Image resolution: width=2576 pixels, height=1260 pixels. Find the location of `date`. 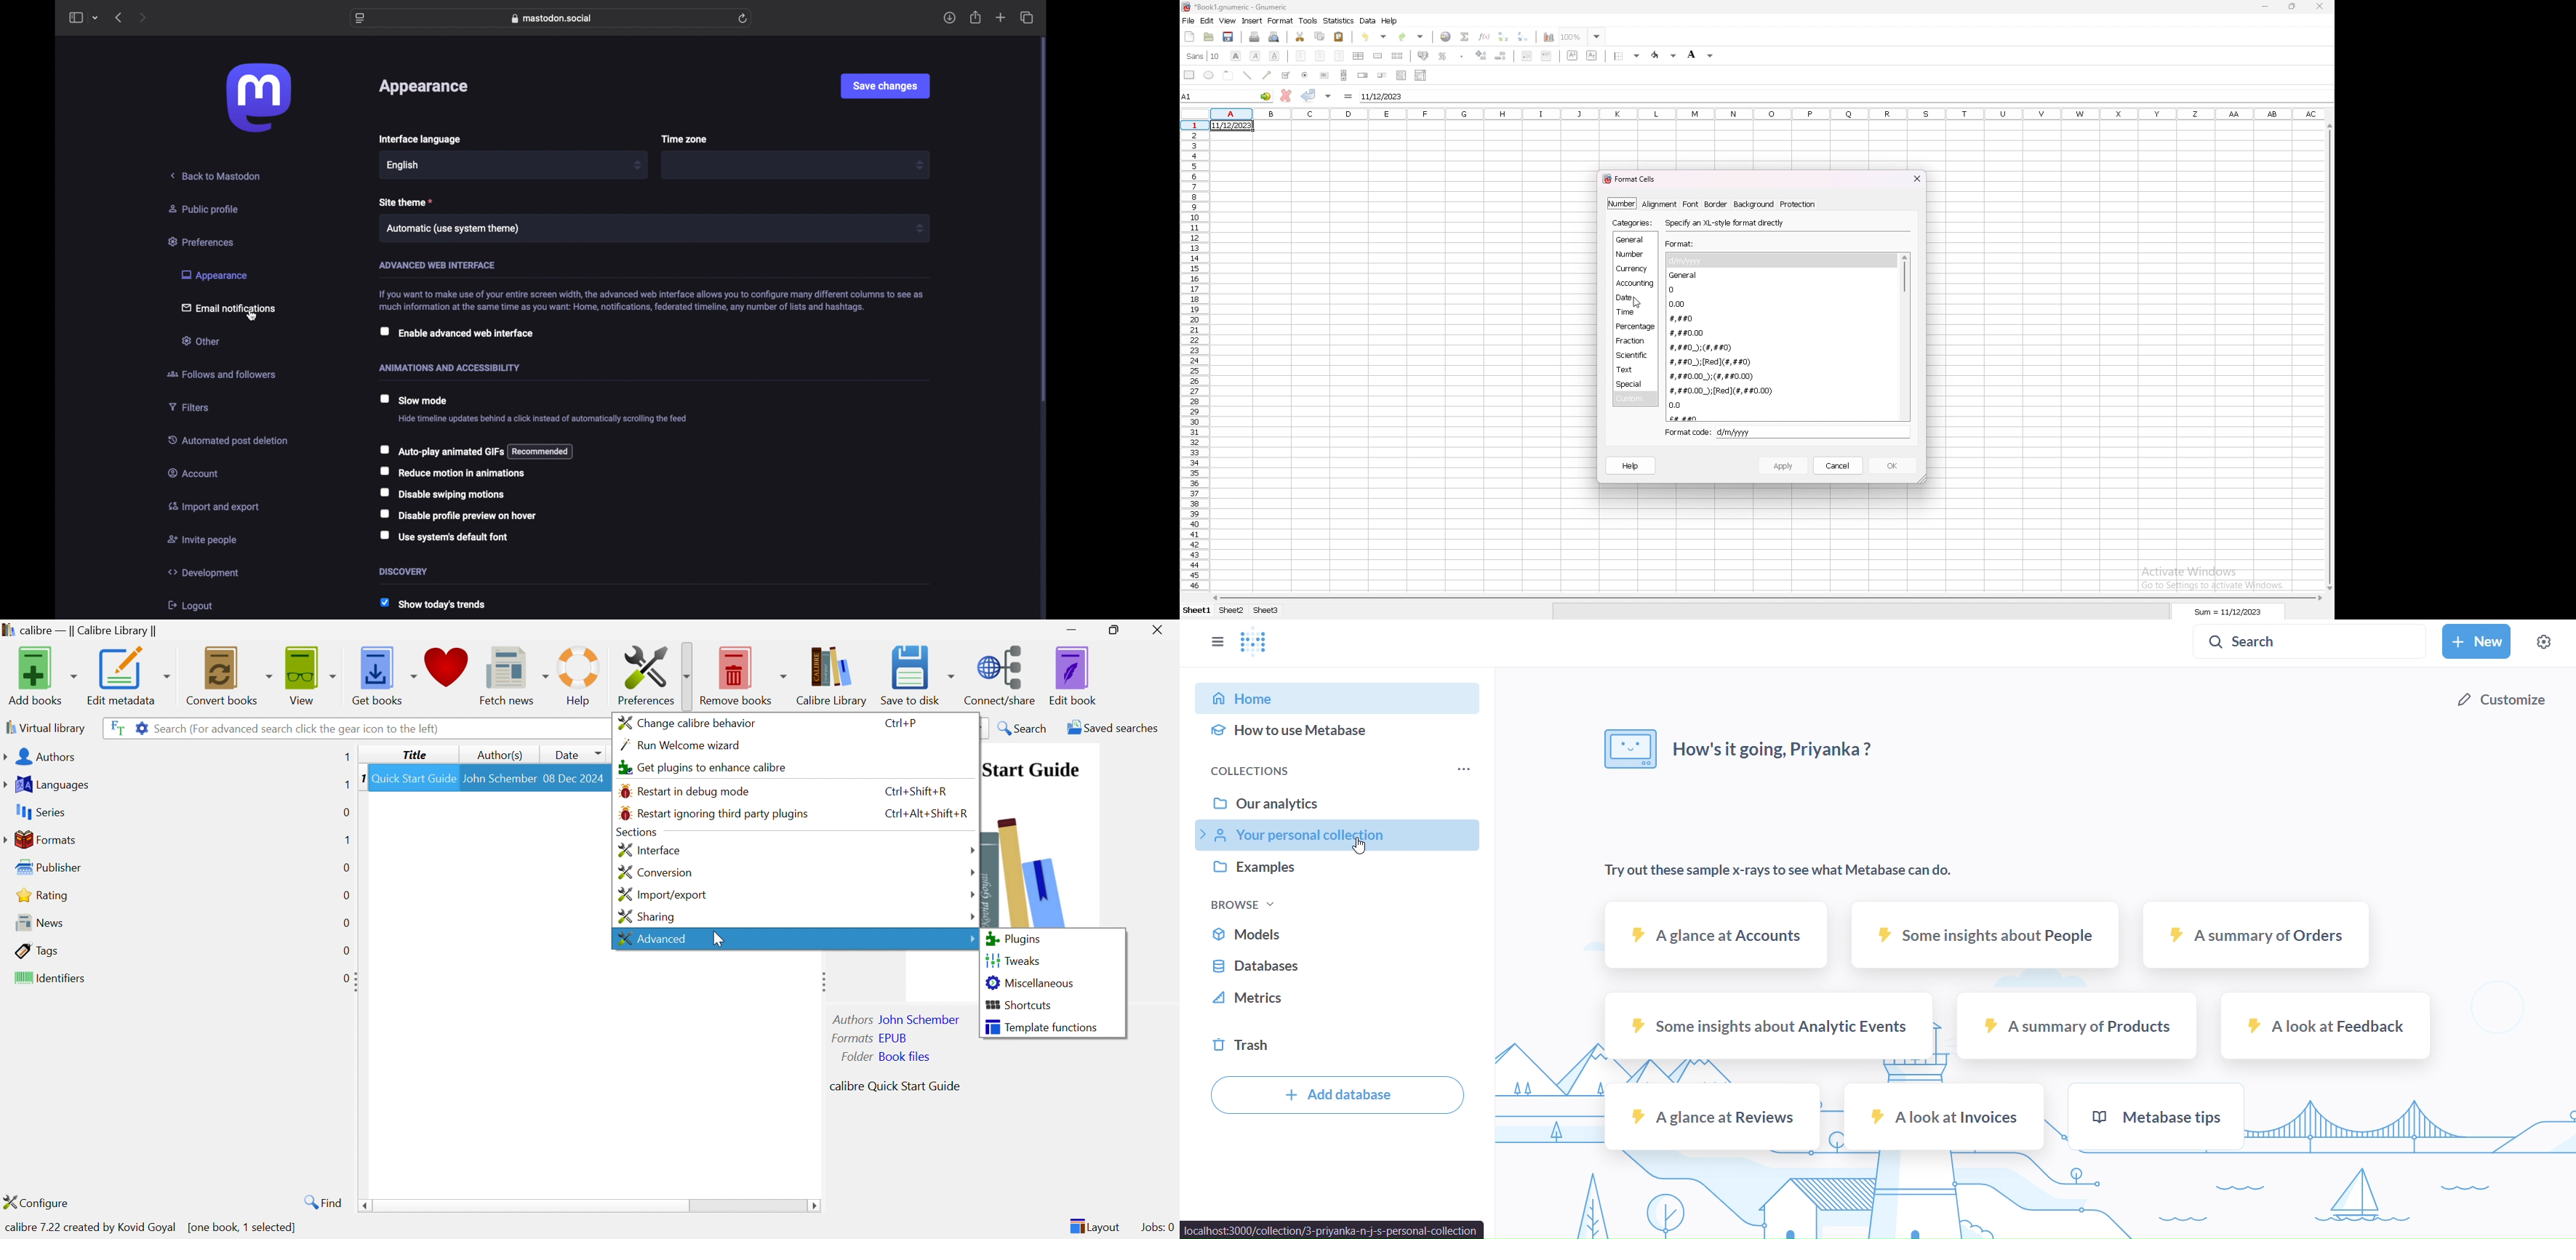

date is located at coordinates (1633, 298).